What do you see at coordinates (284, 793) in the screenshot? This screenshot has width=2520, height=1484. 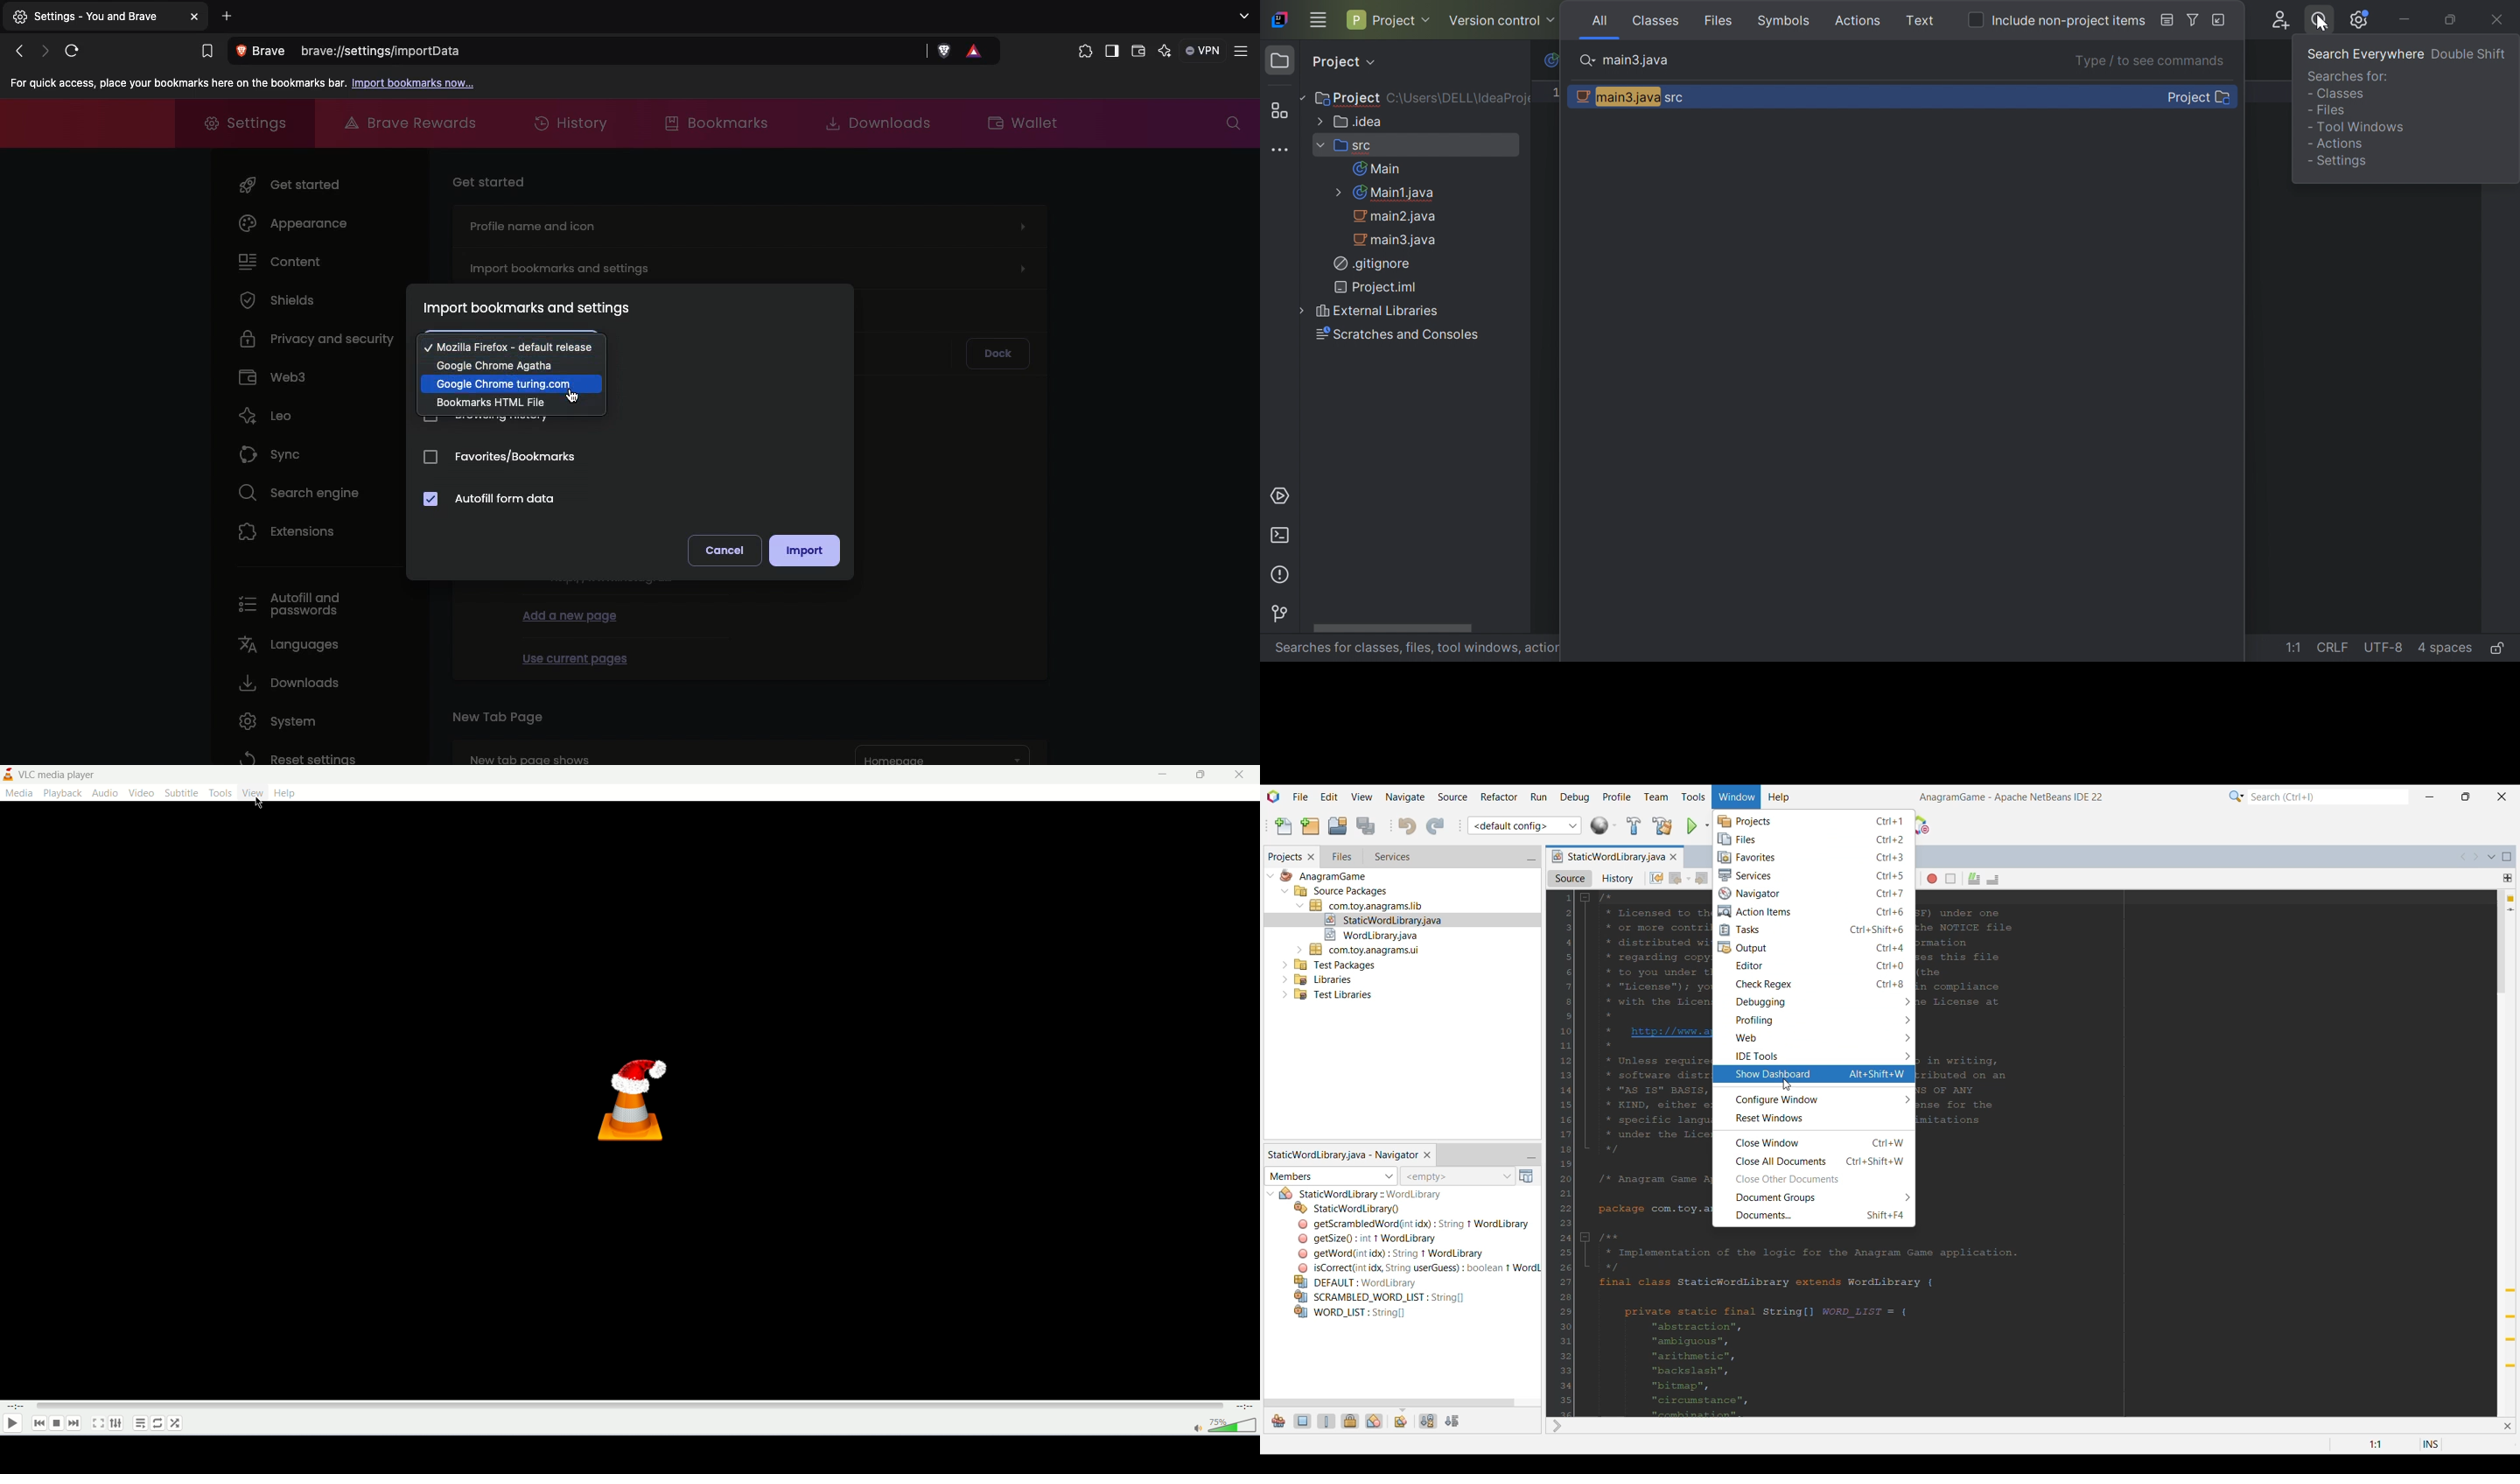 I see `help` at bounding box center [284, 793].